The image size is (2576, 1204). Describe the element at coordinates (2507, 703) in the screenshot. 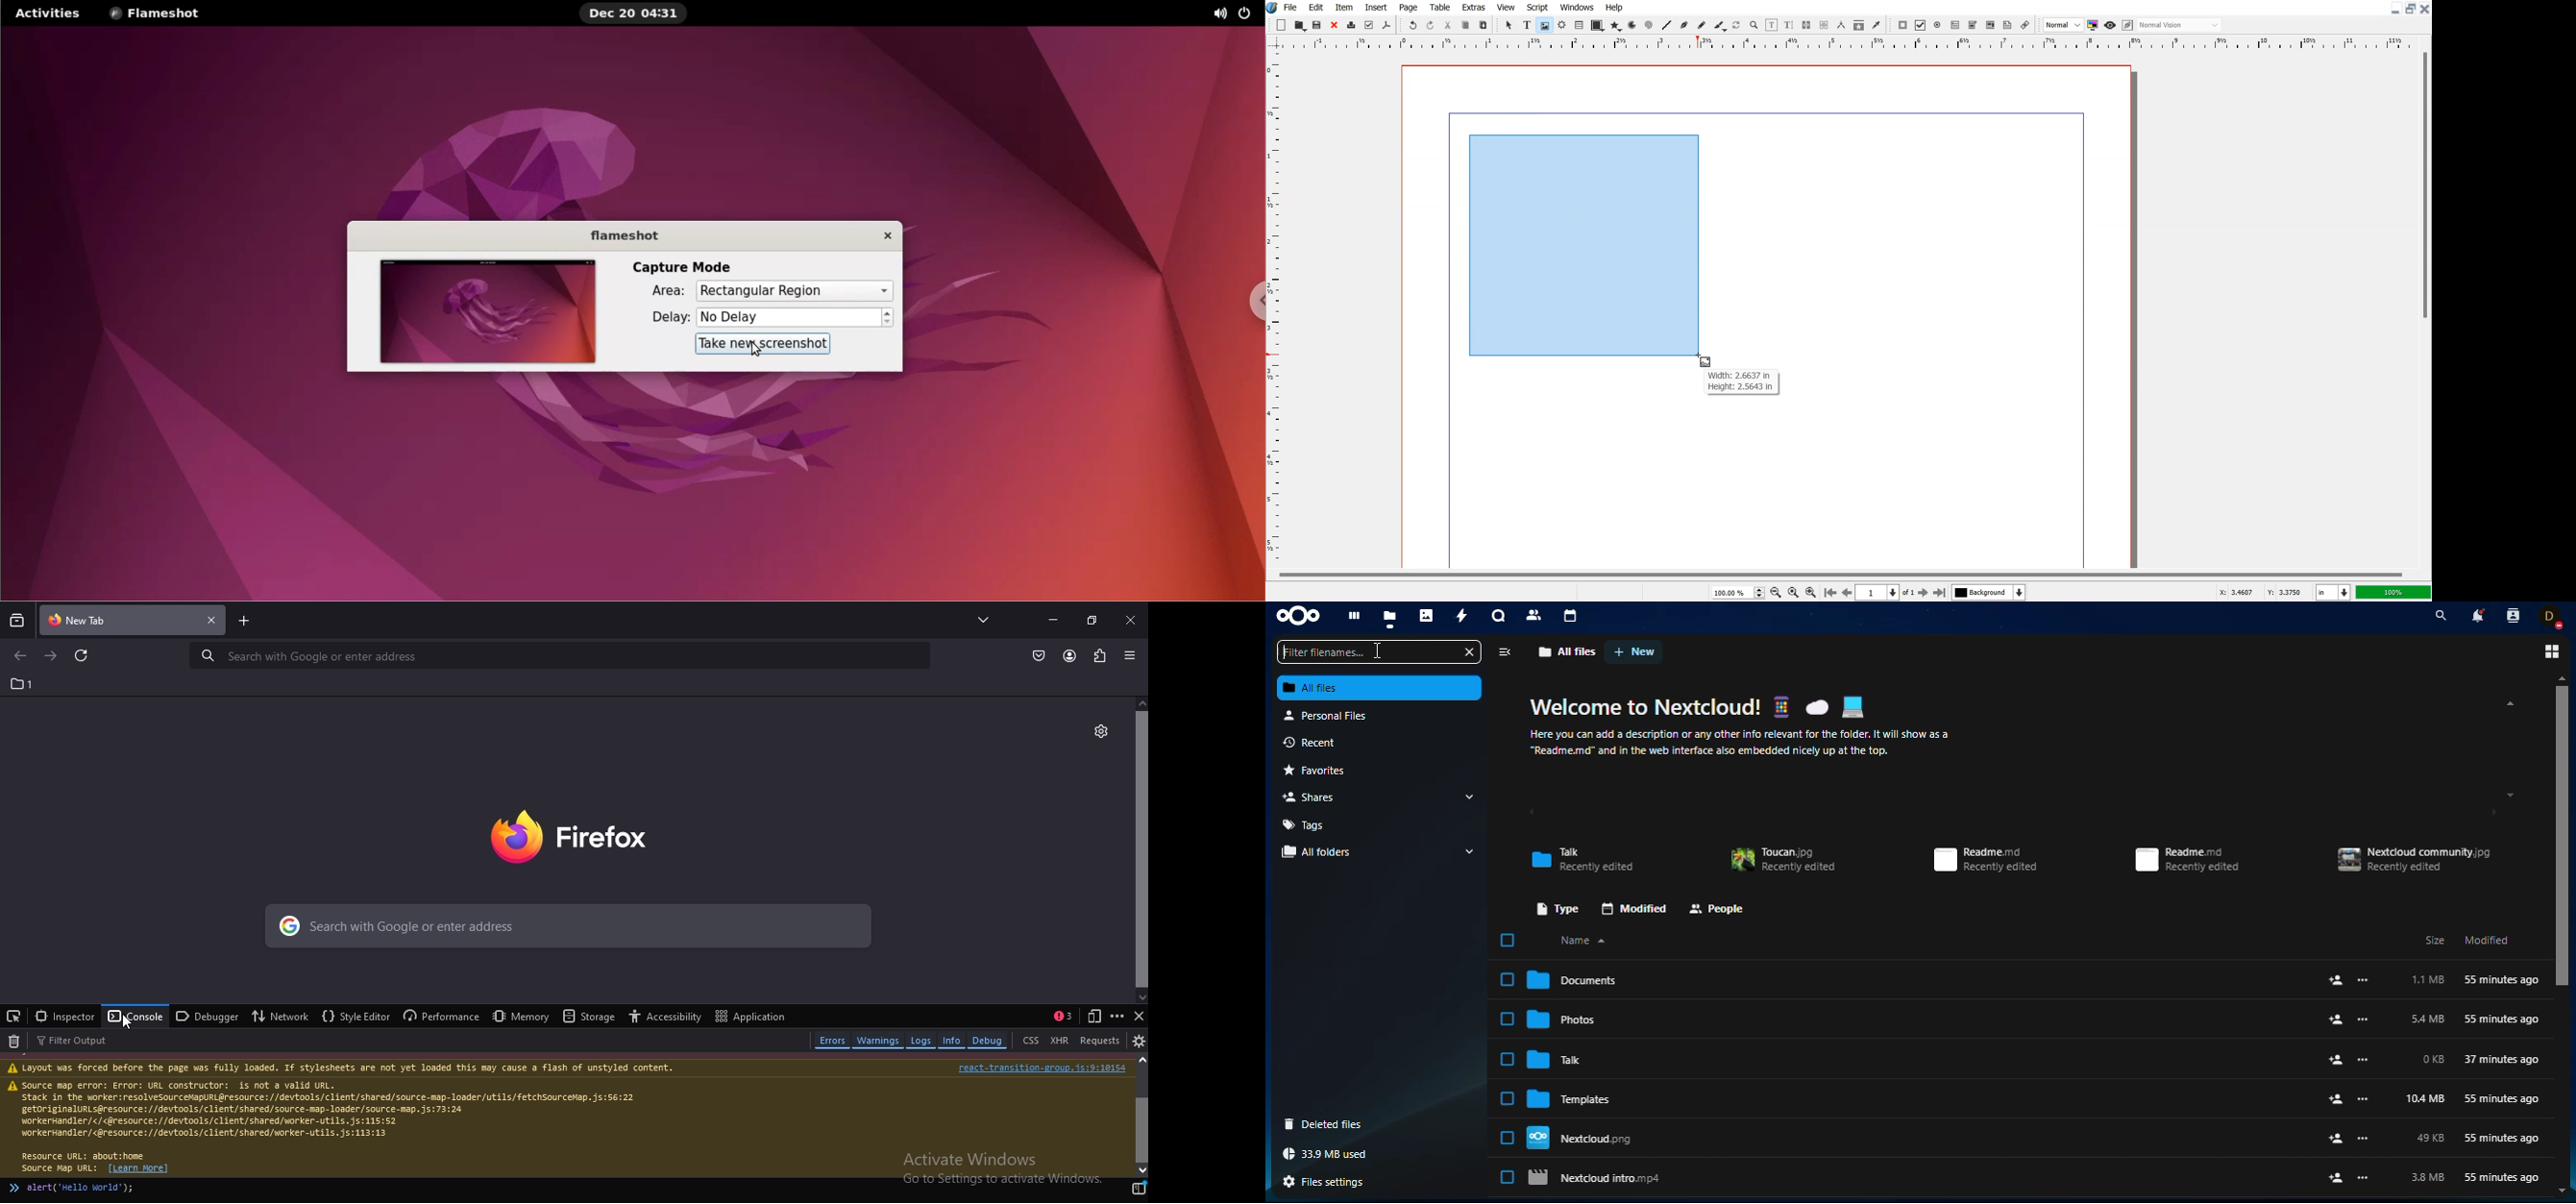

I see `scroll up` at that location.